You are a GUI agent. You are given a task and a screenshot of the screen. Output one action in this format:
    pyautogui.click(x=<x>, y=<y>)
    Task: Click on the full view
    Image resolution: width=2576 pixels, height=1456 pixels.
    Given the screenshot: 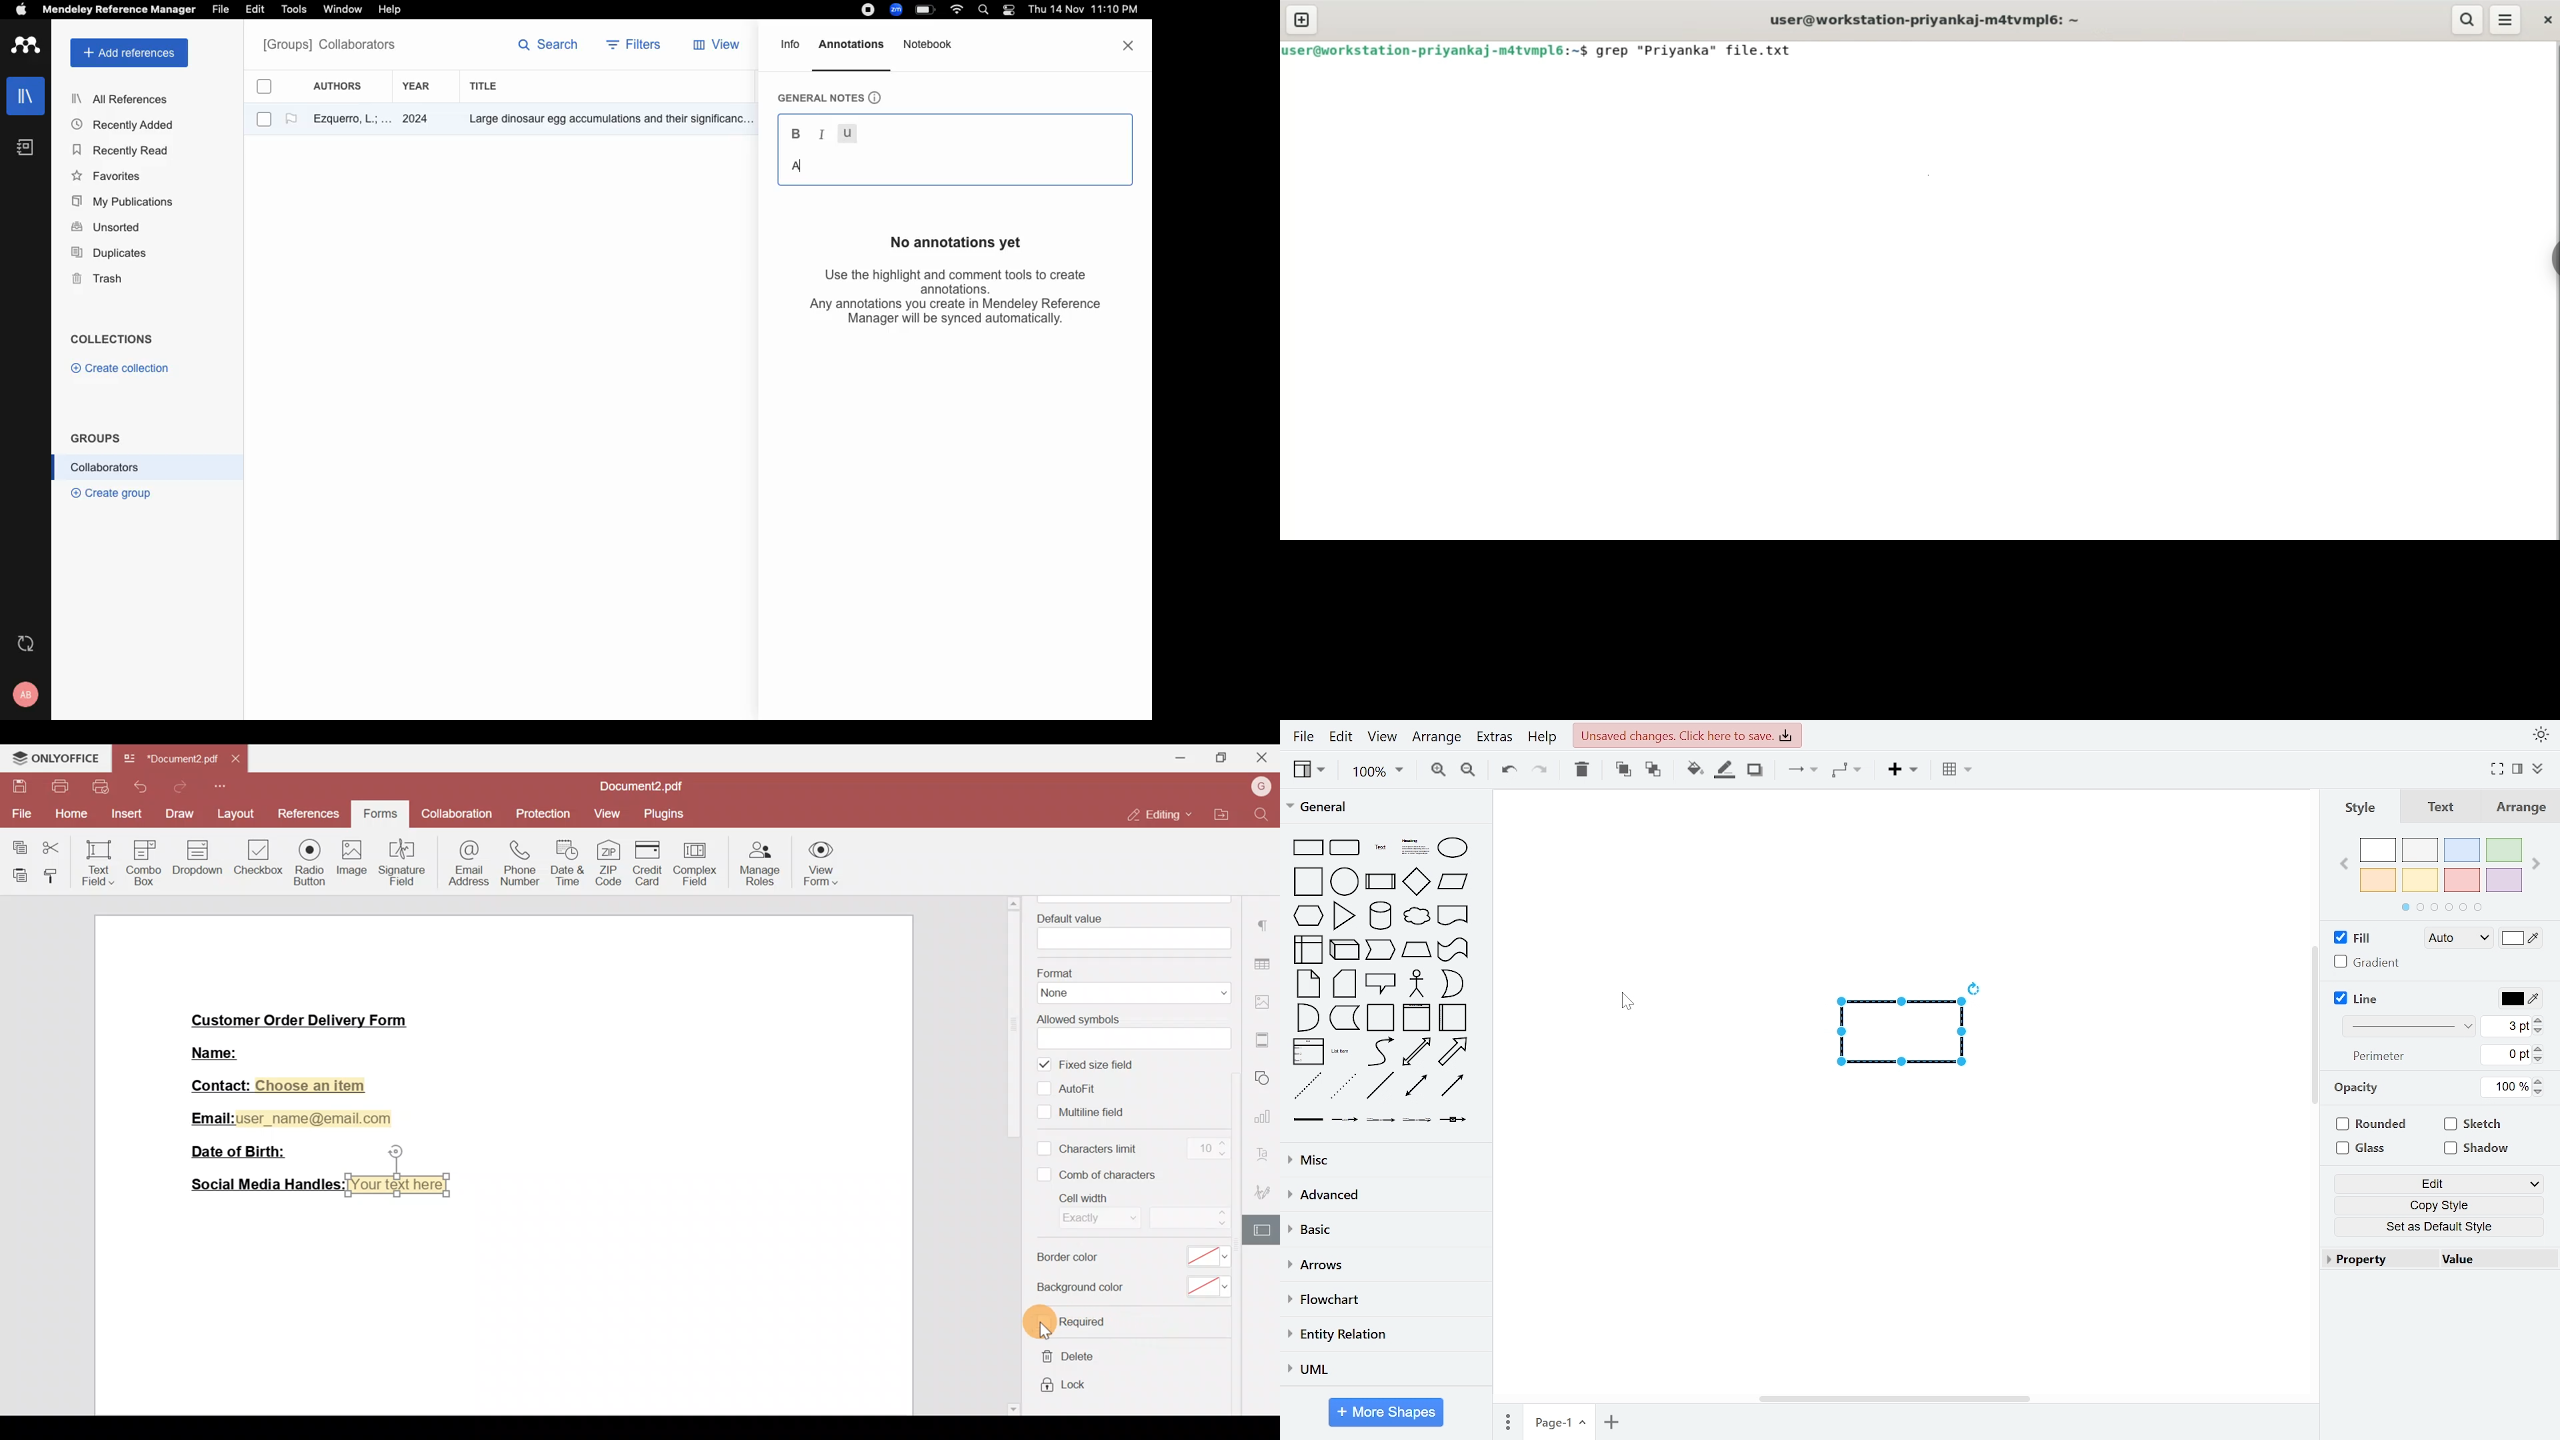 What is the action you would take?
    pyautogui.click(x=2497, y=770)
    